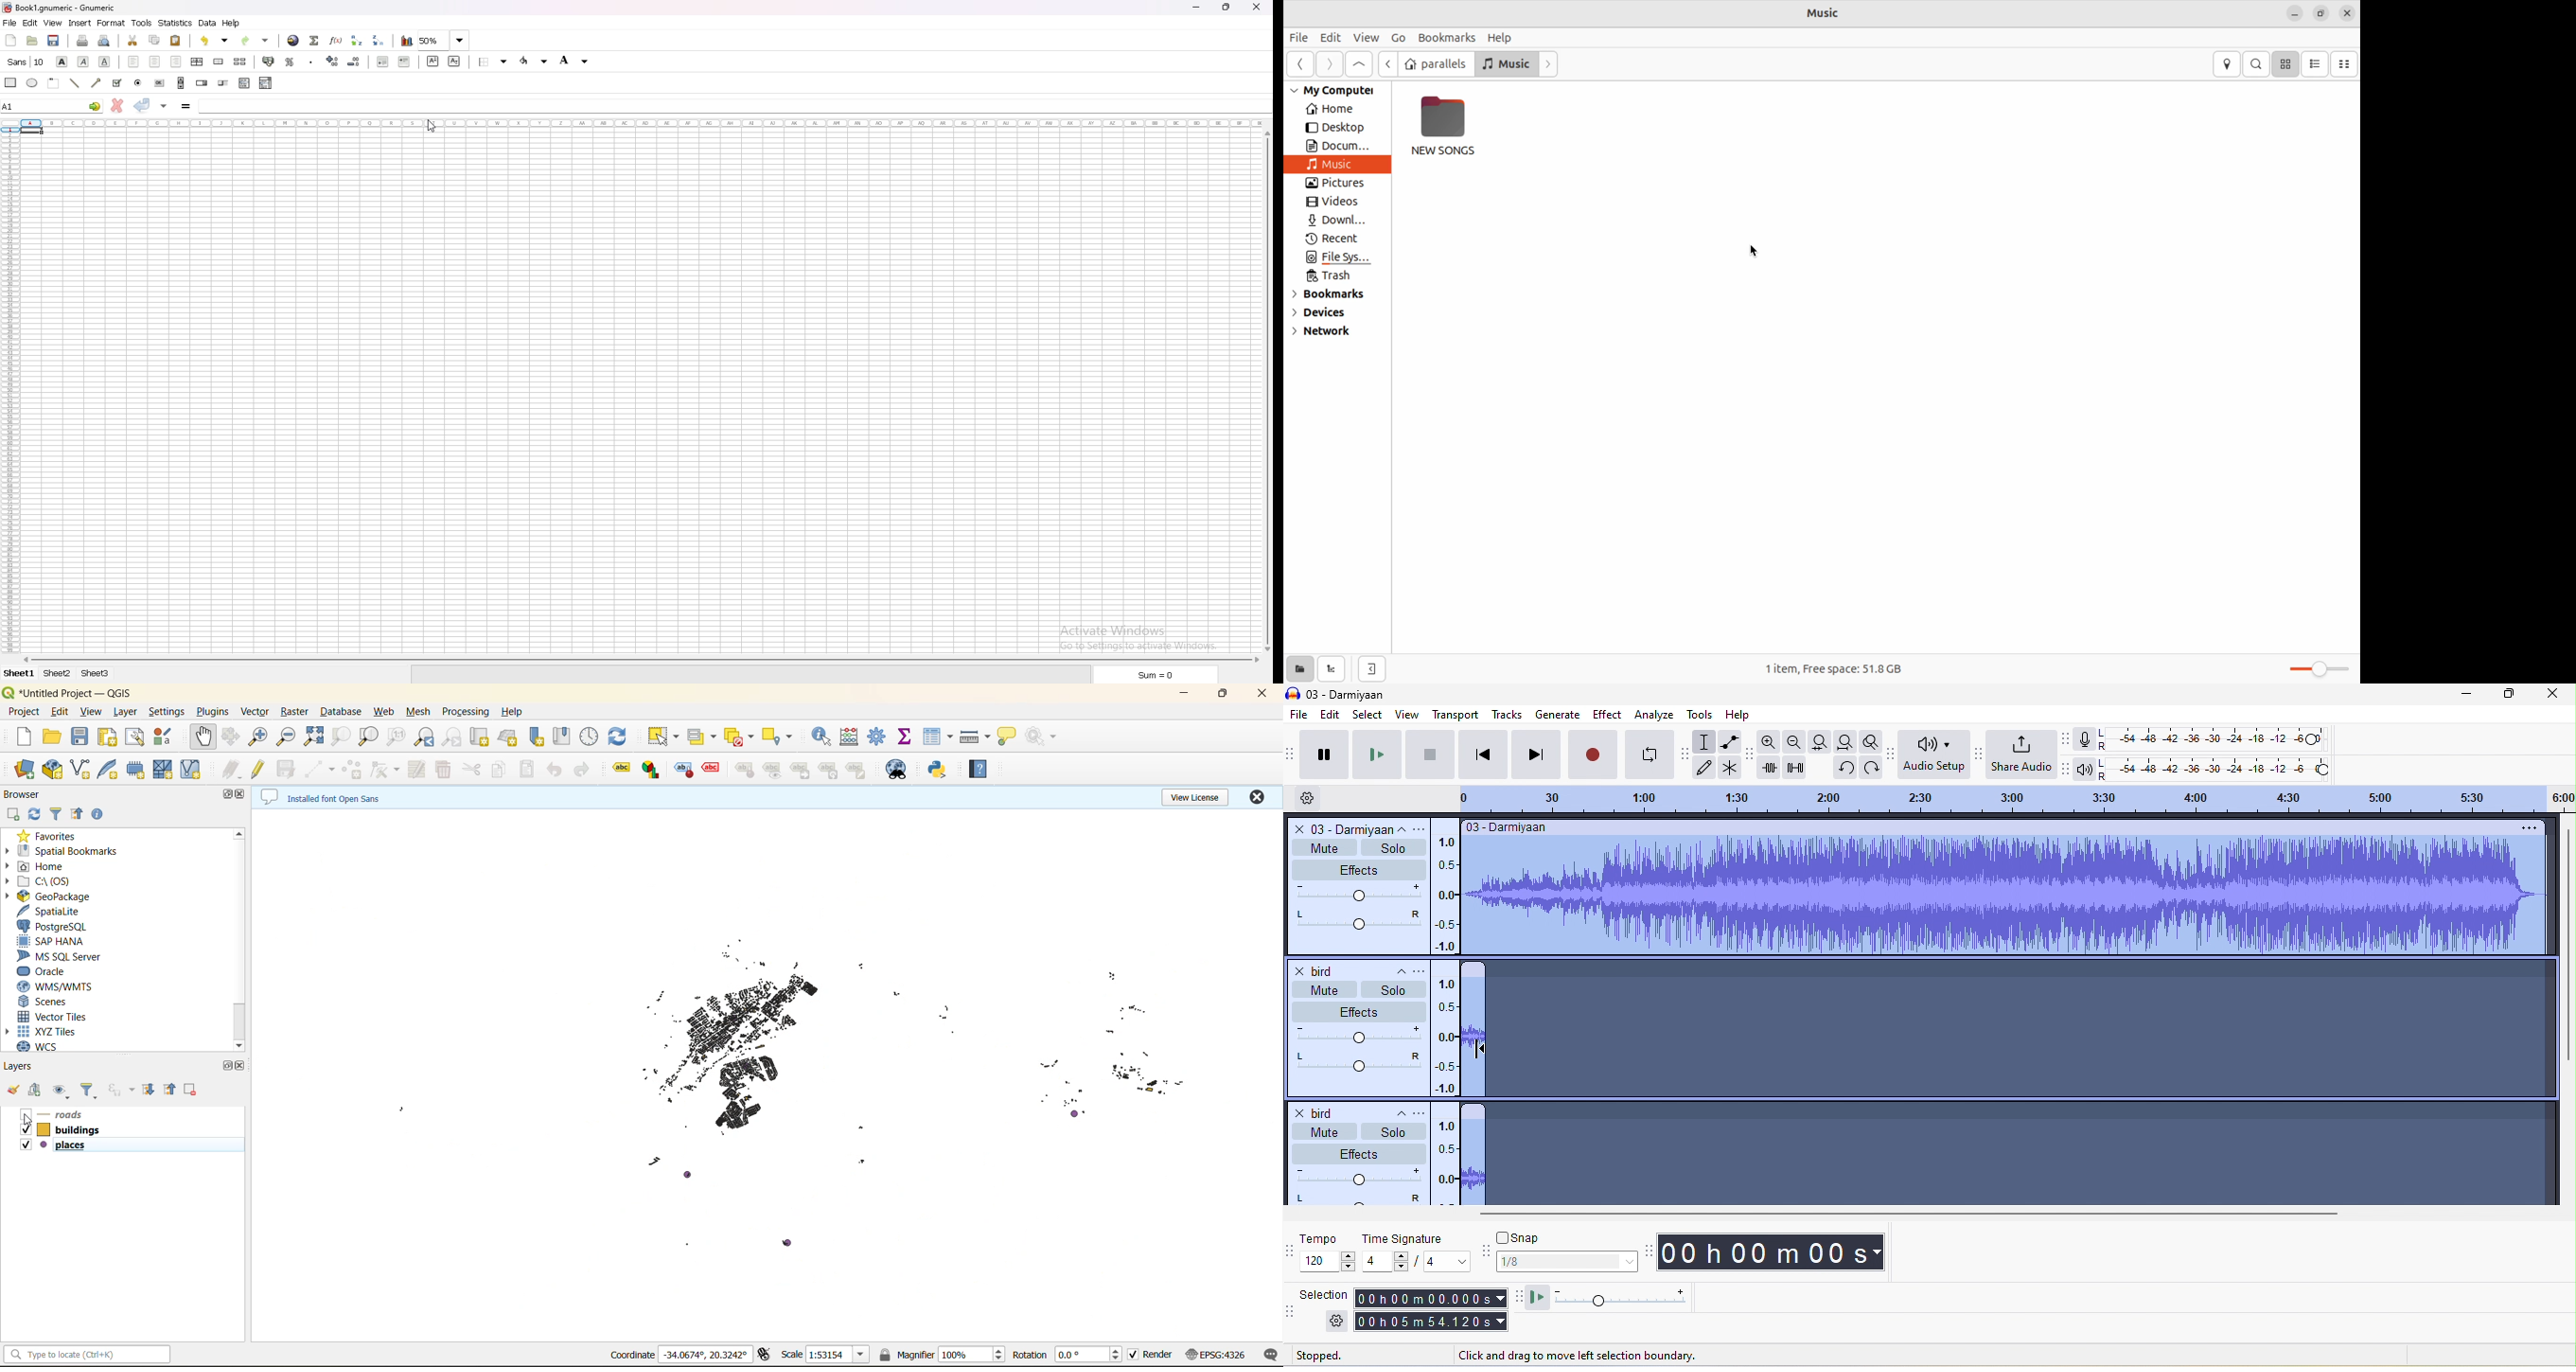 Image resolution: width=2576 pixels, height=1372 pixels. Describe the element at coordinates (2228, 62) in the screenshot. I see `location` at that location.